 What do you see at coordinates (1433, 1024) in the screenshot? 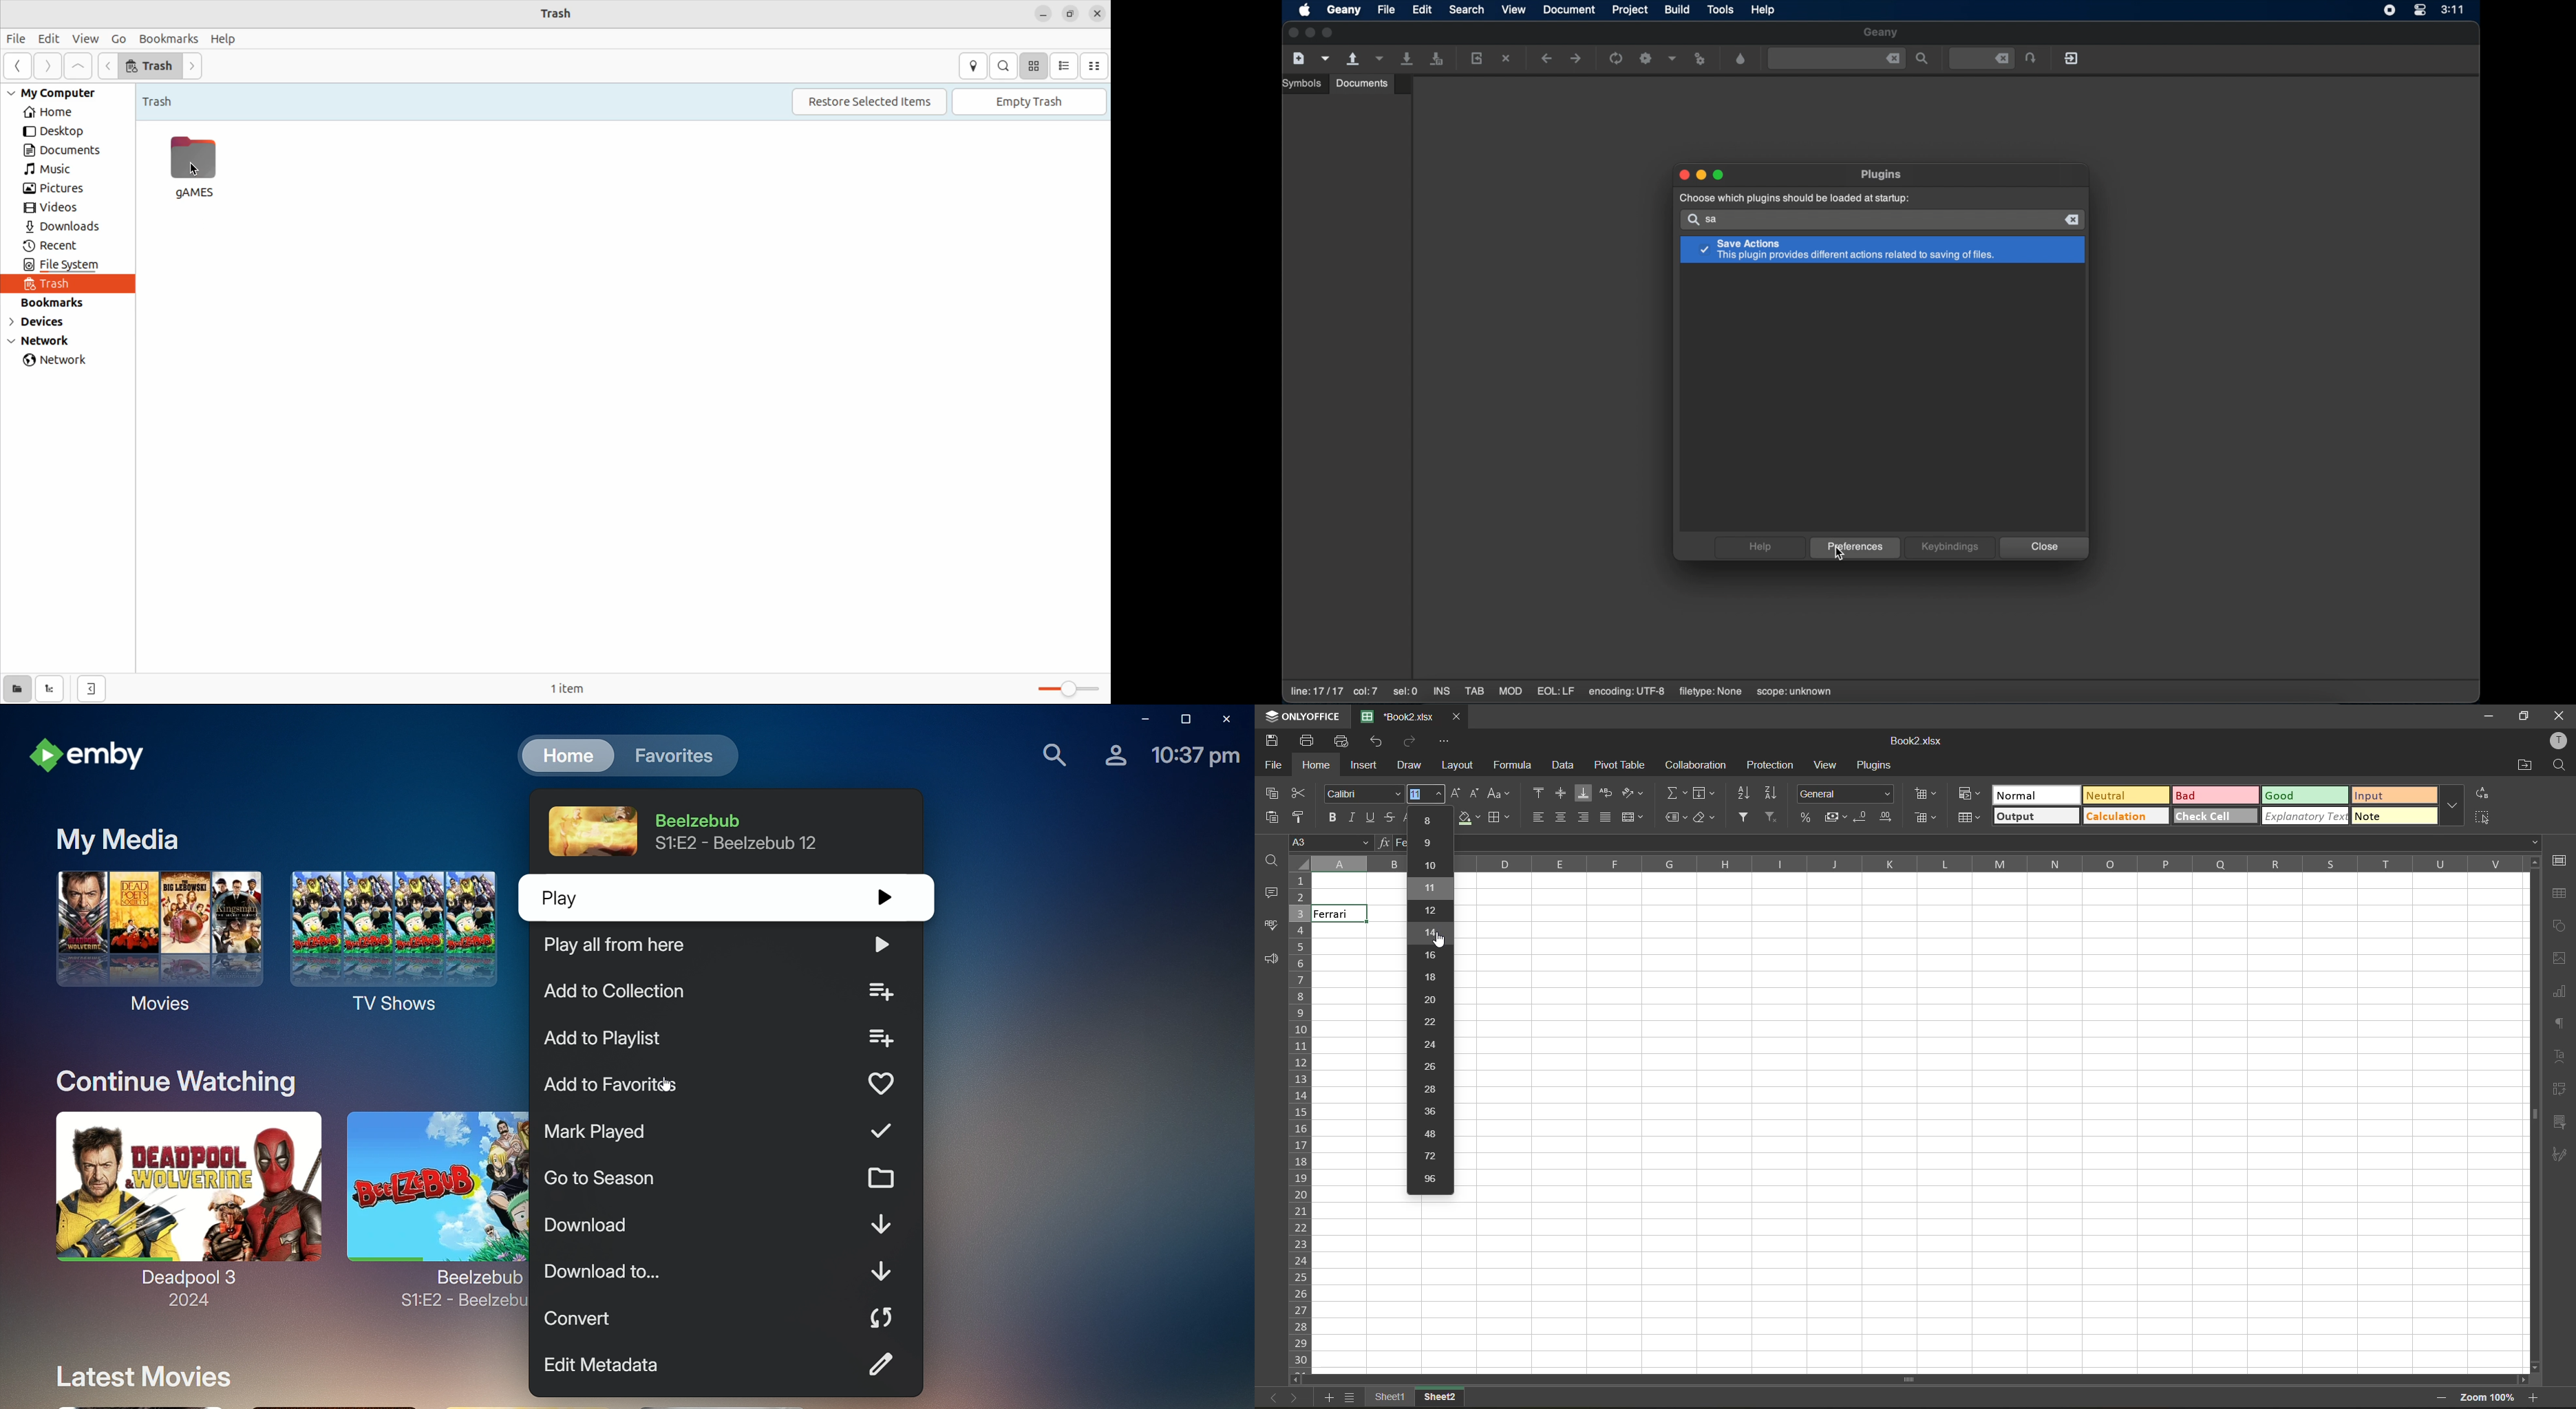
I see `22` at bounding box center [1433, 1024].